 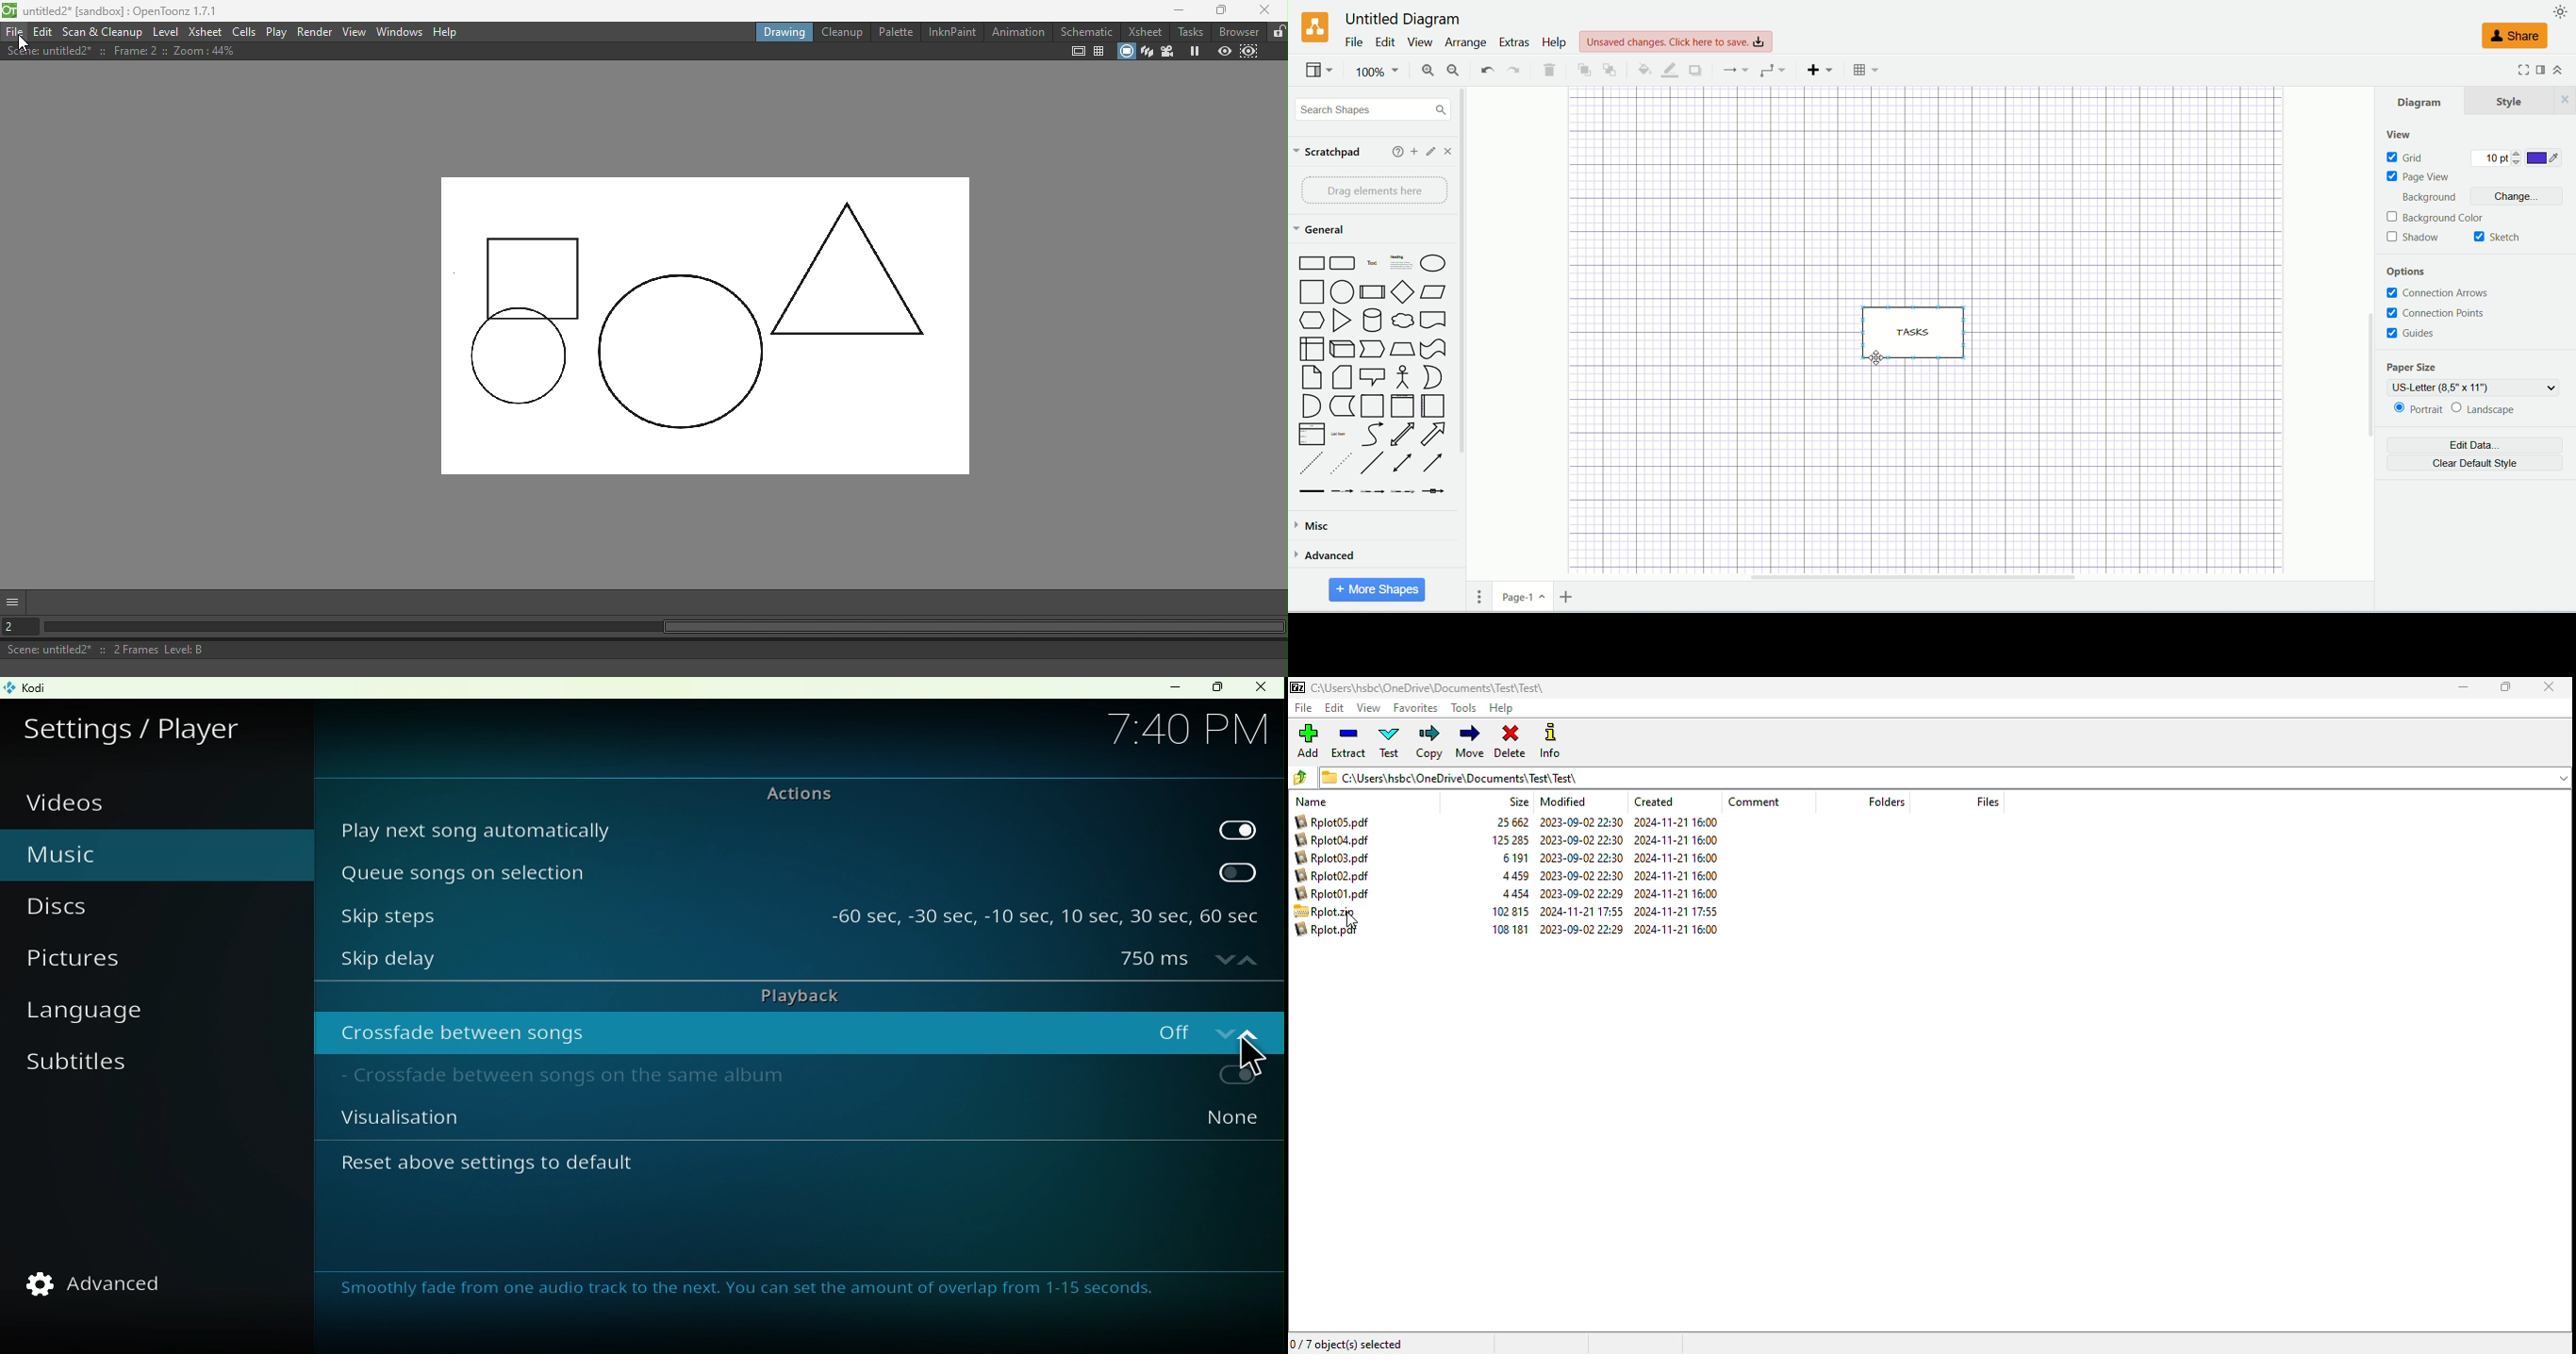 I want to click on vertical scroll bar, so click(x=1468, y=329).